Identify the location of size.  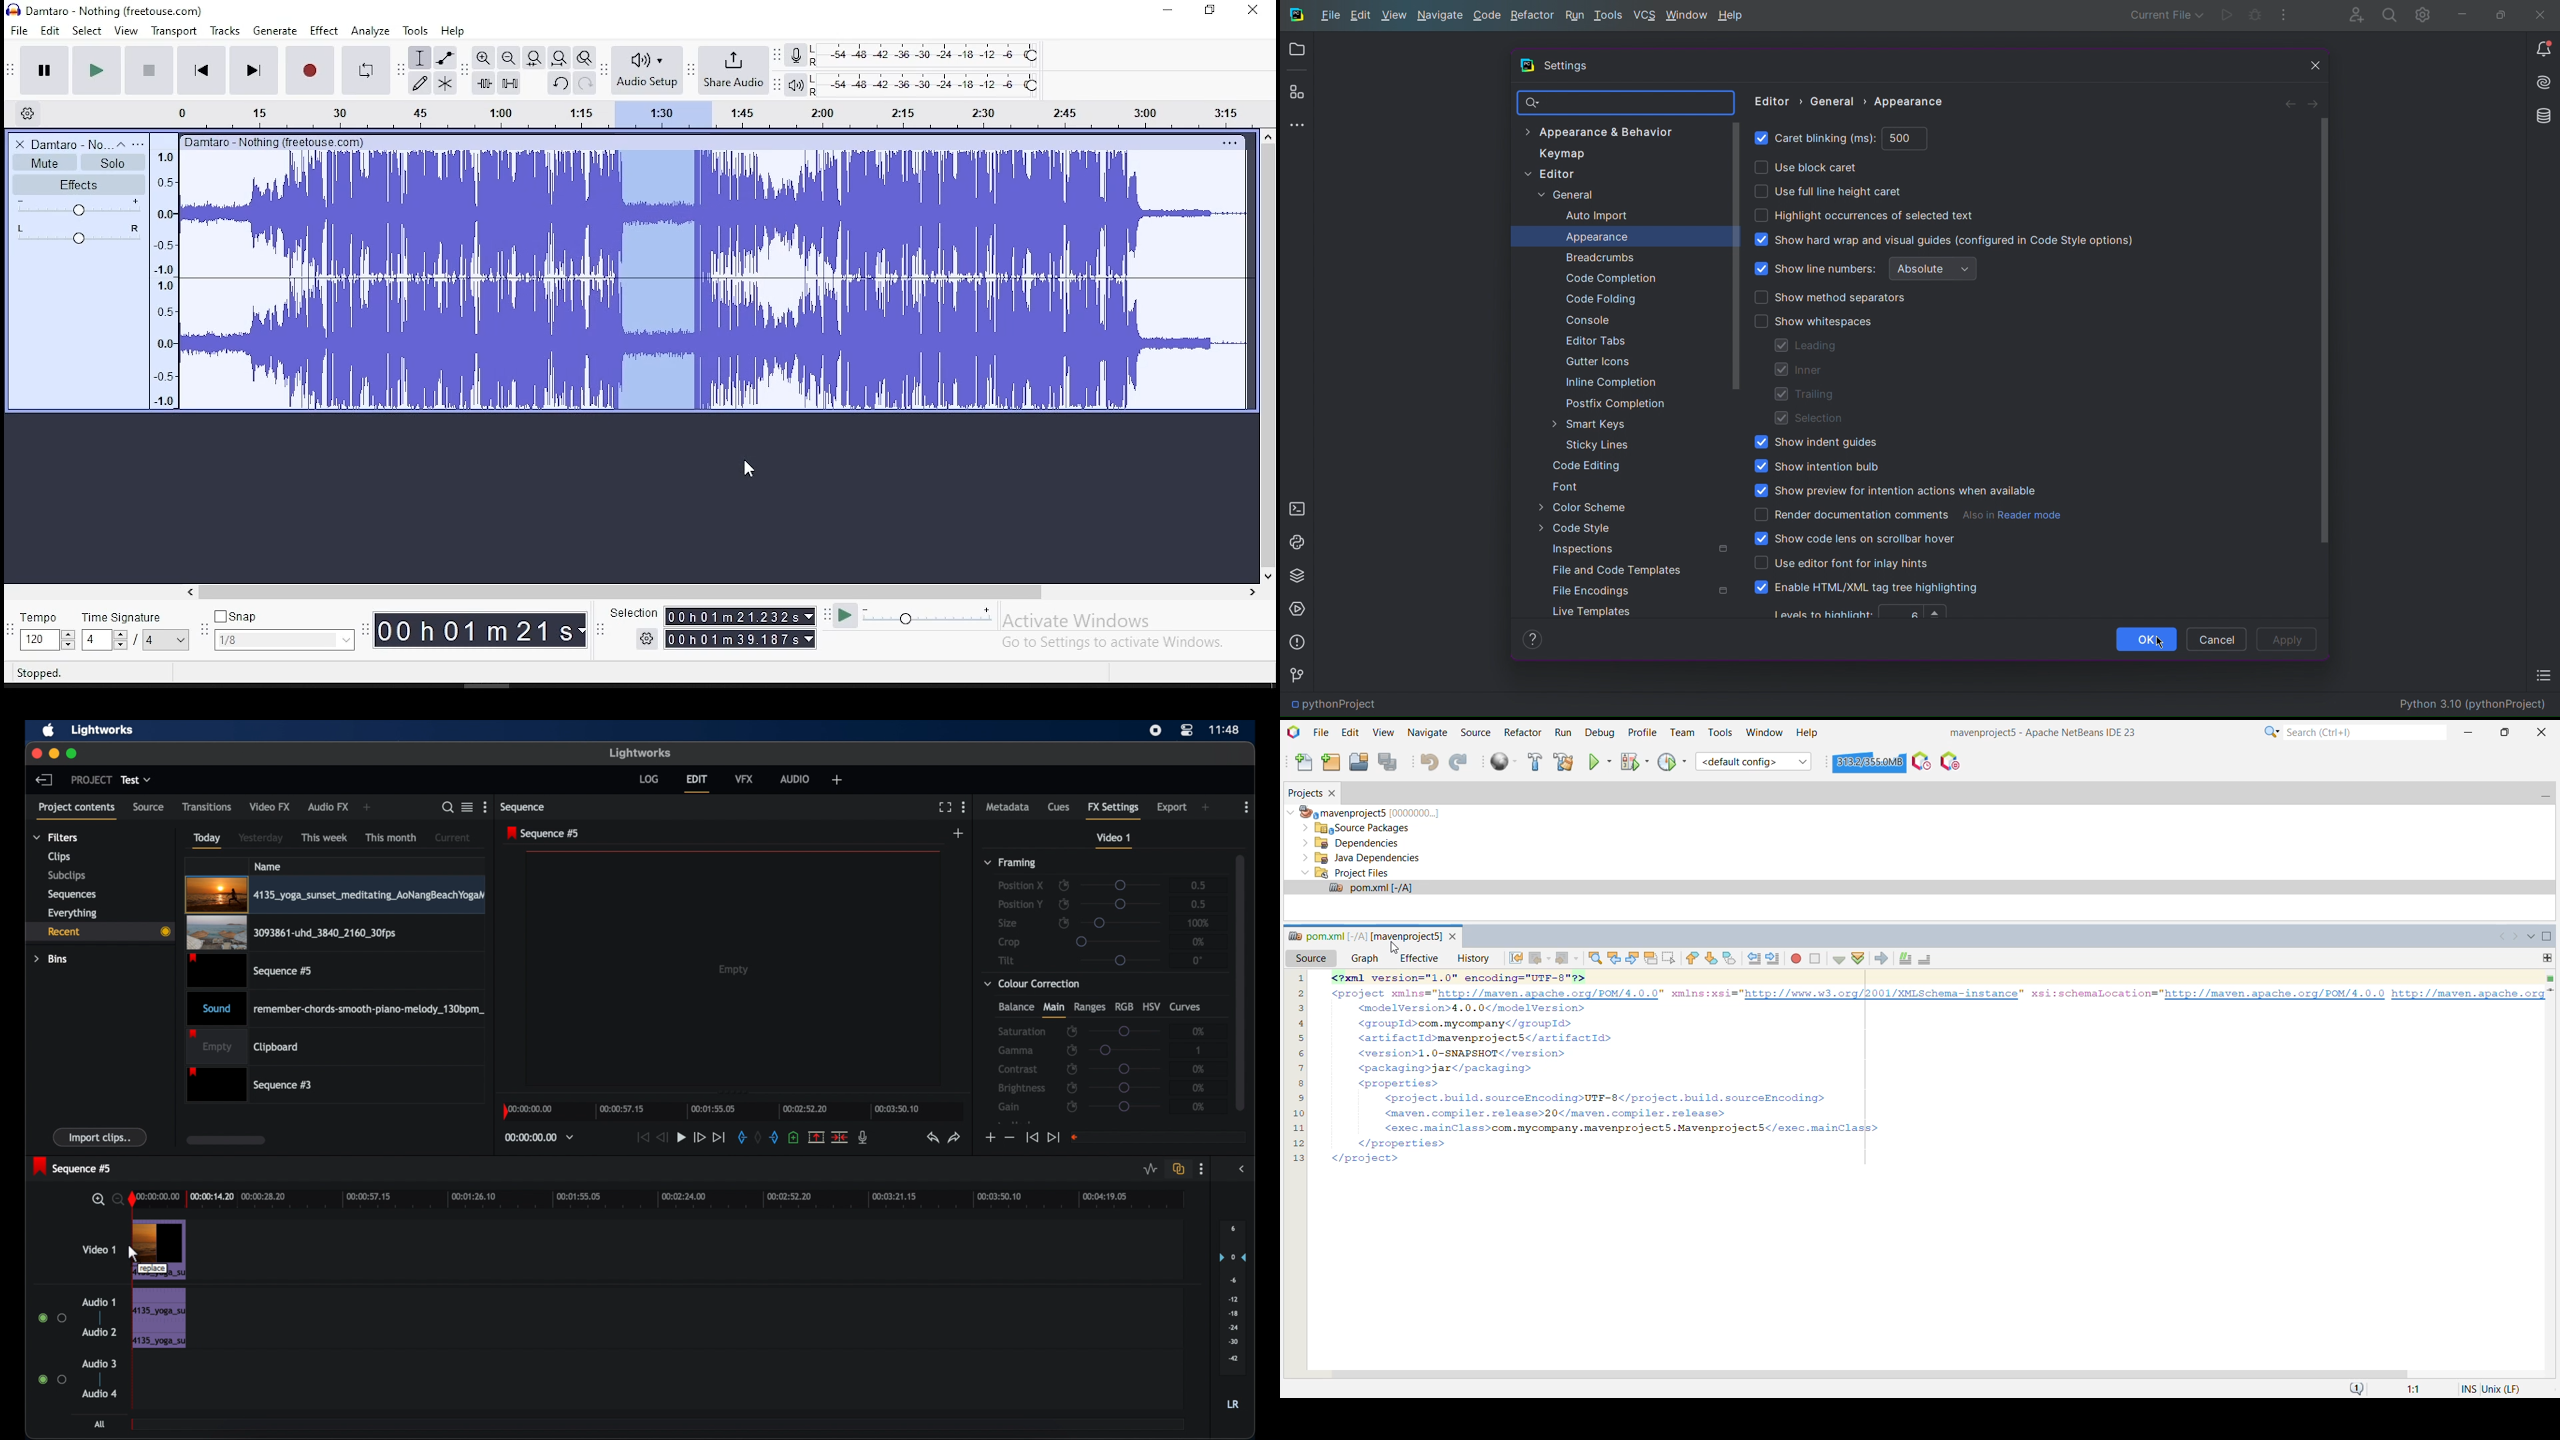
(1009, 924).